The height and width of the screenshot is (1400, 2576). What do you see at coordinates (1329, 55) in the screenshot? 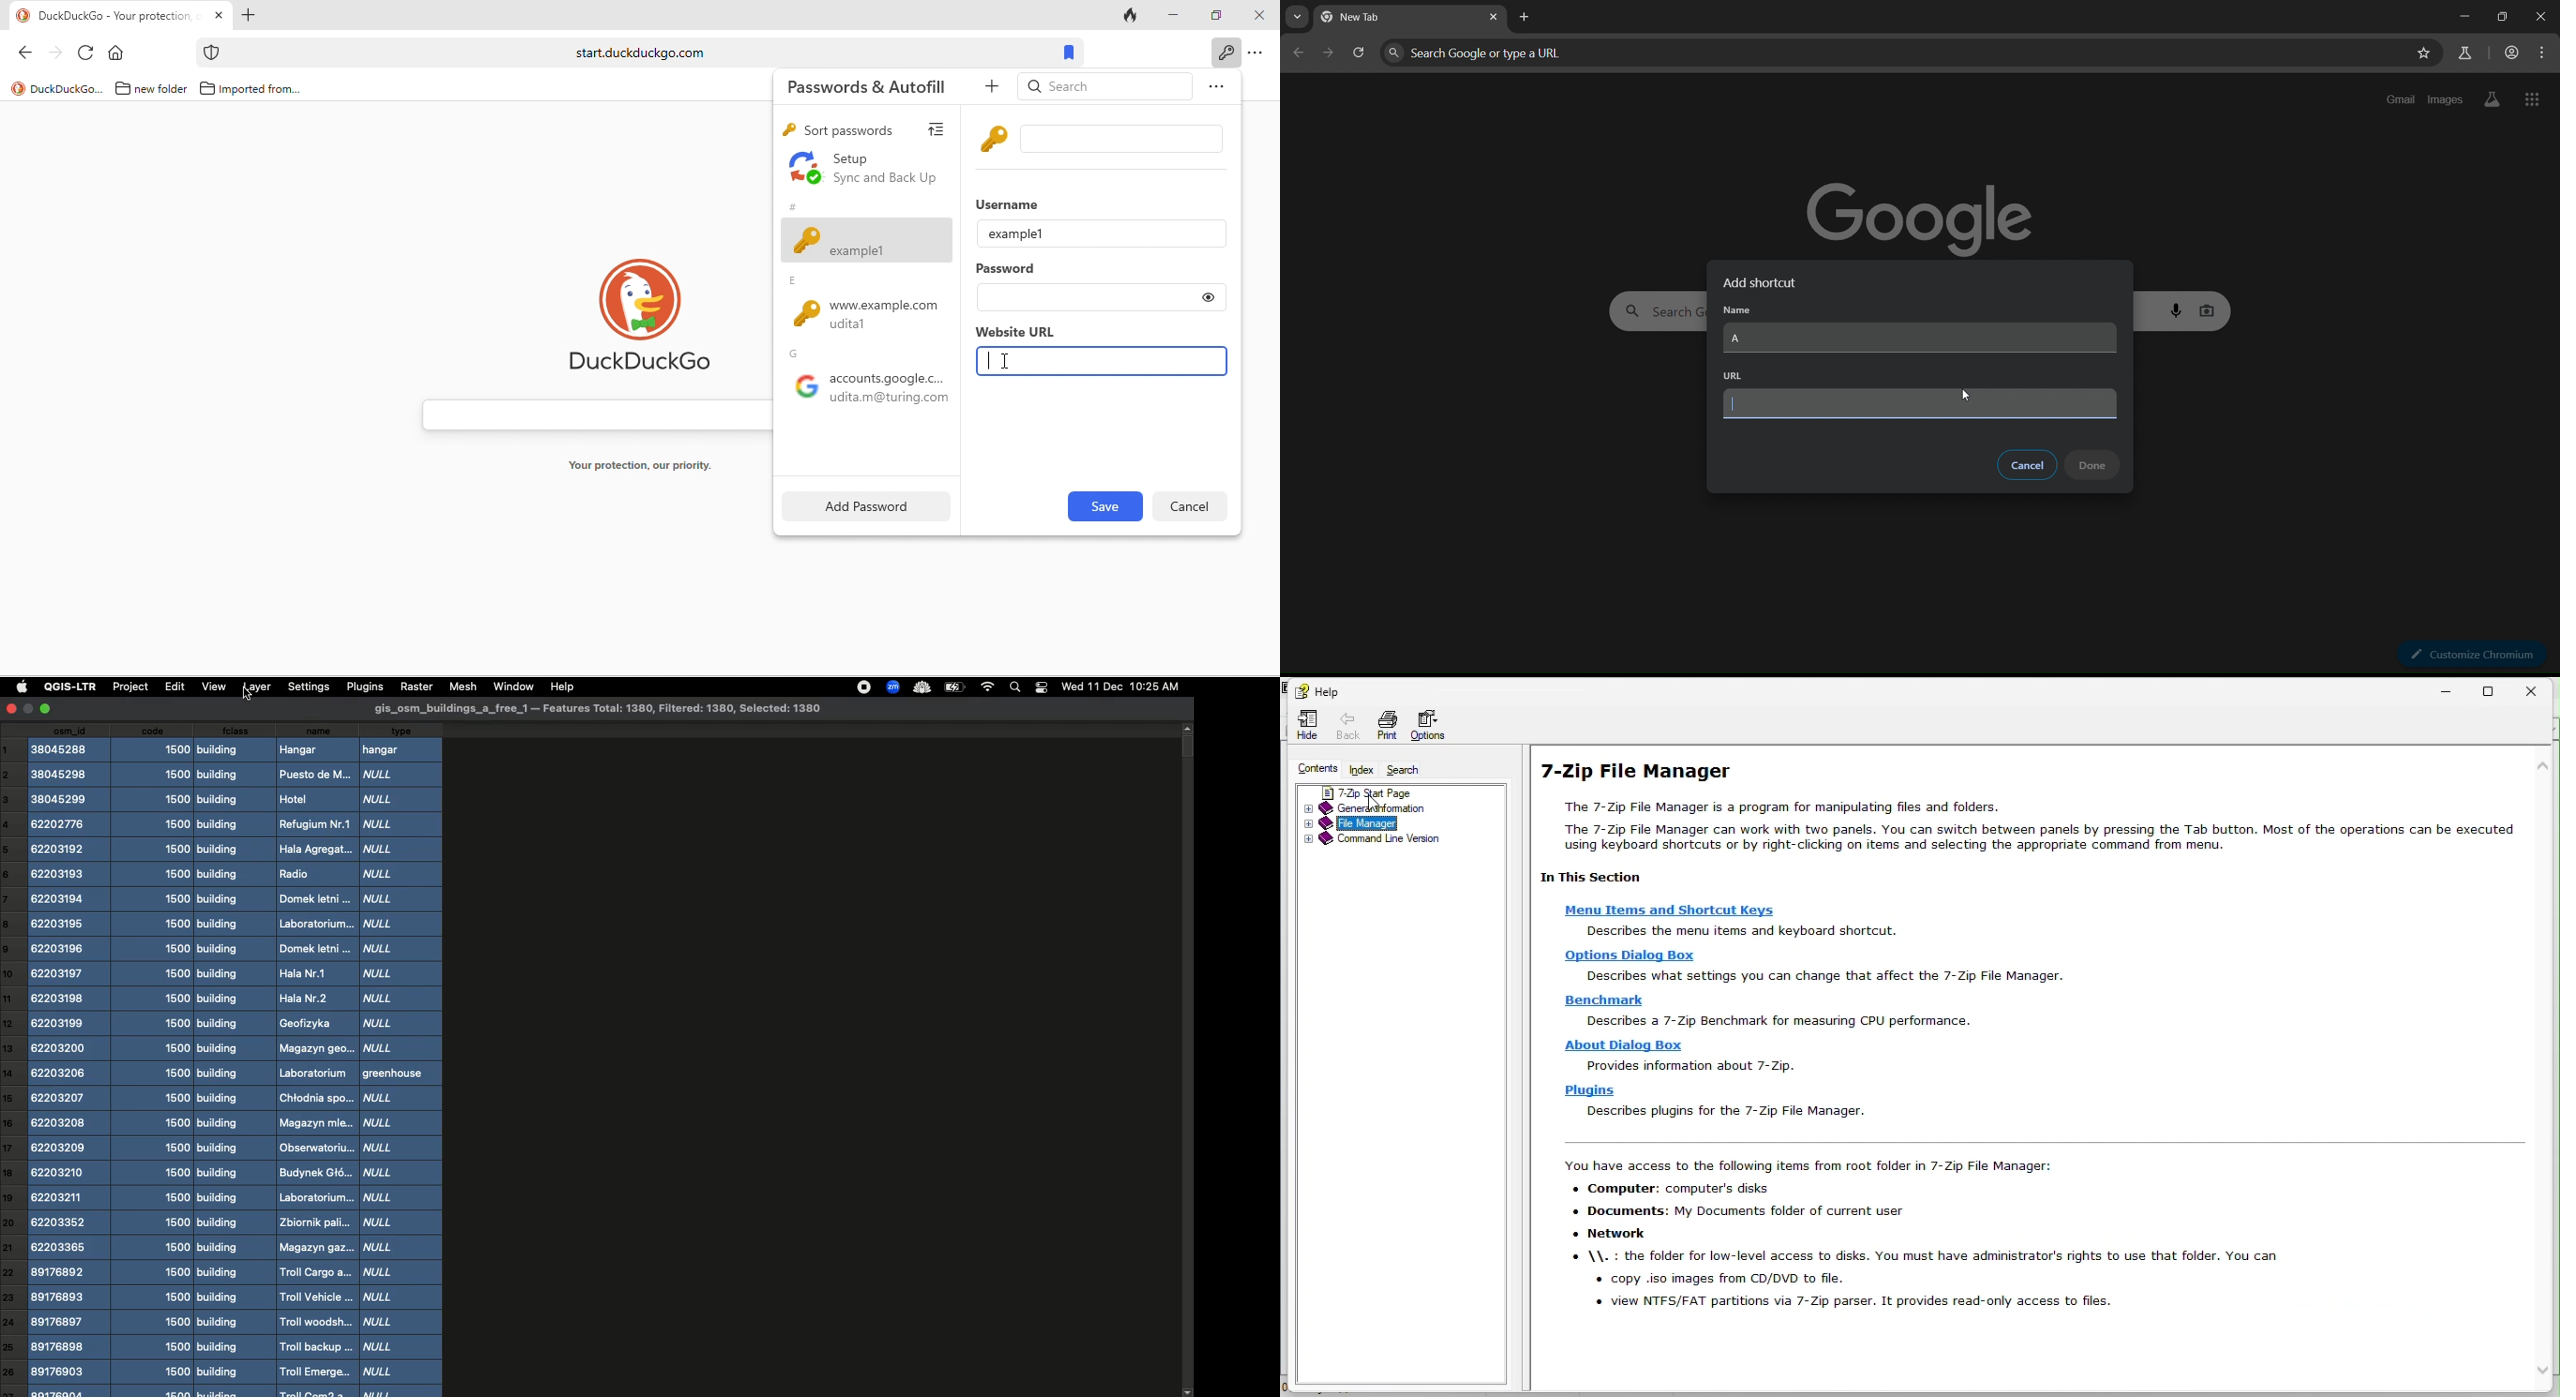
I see `go forward one page` at bounding box center [1329, 55].